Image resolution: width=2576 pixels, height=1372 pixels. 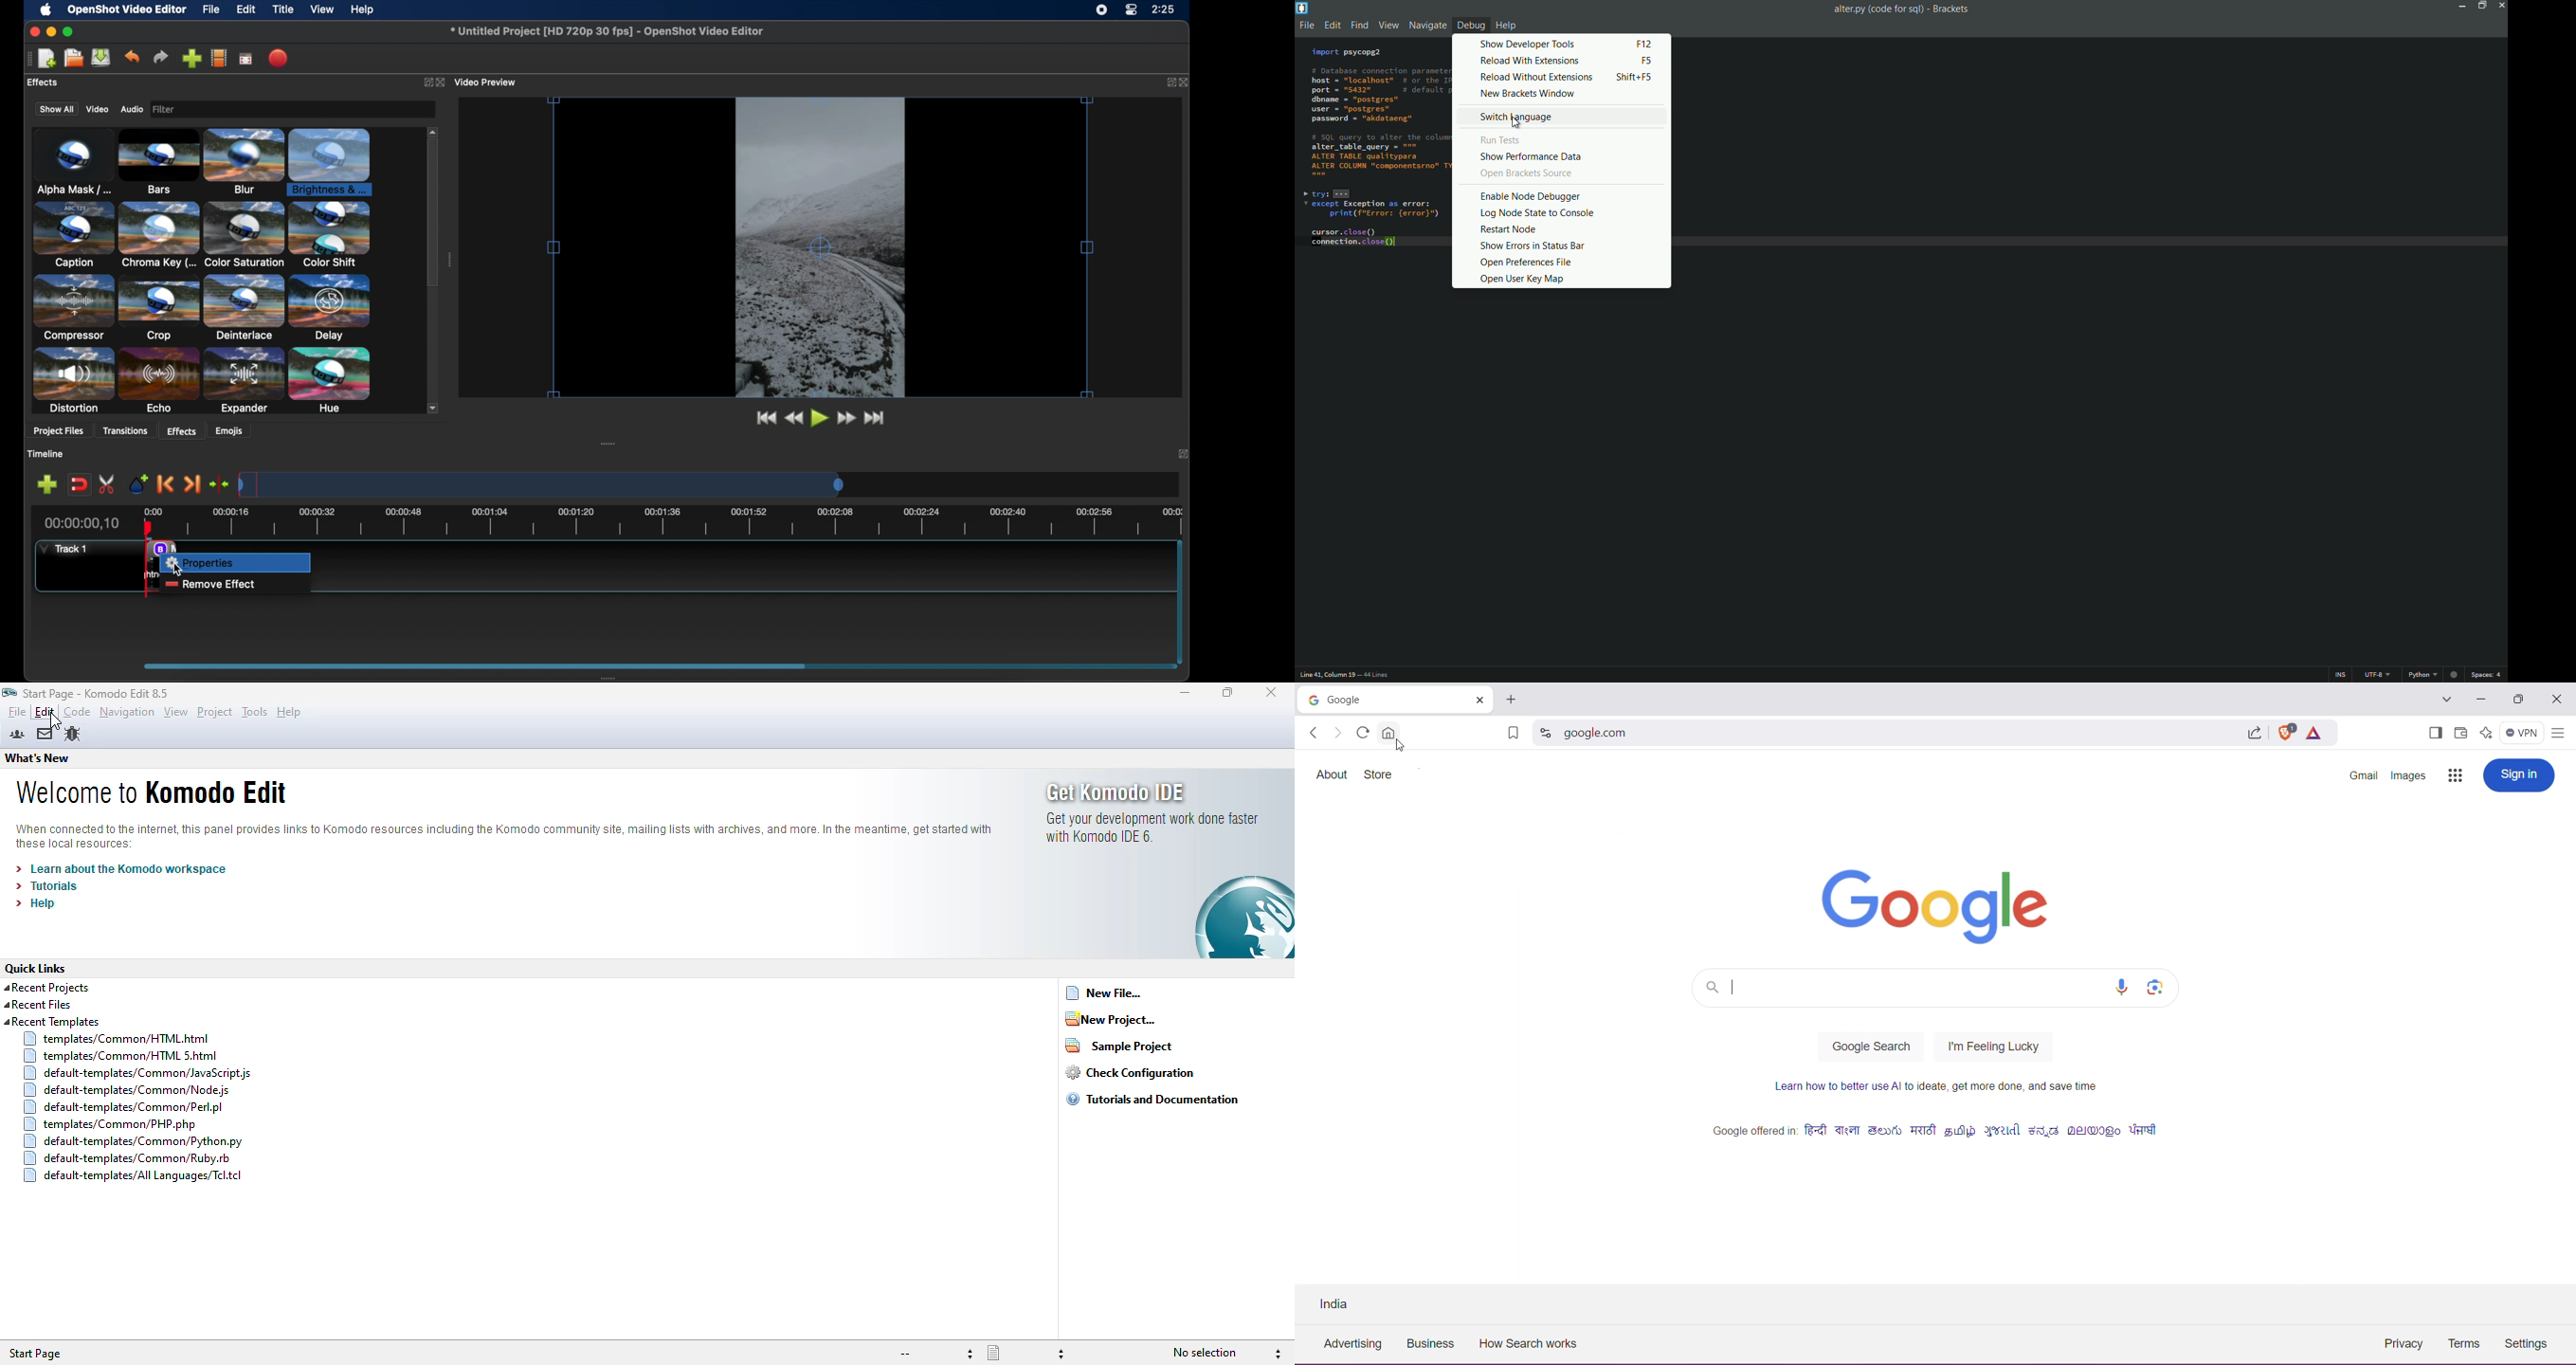 I want to click on Show performance data, so click(x=1533, y=155).